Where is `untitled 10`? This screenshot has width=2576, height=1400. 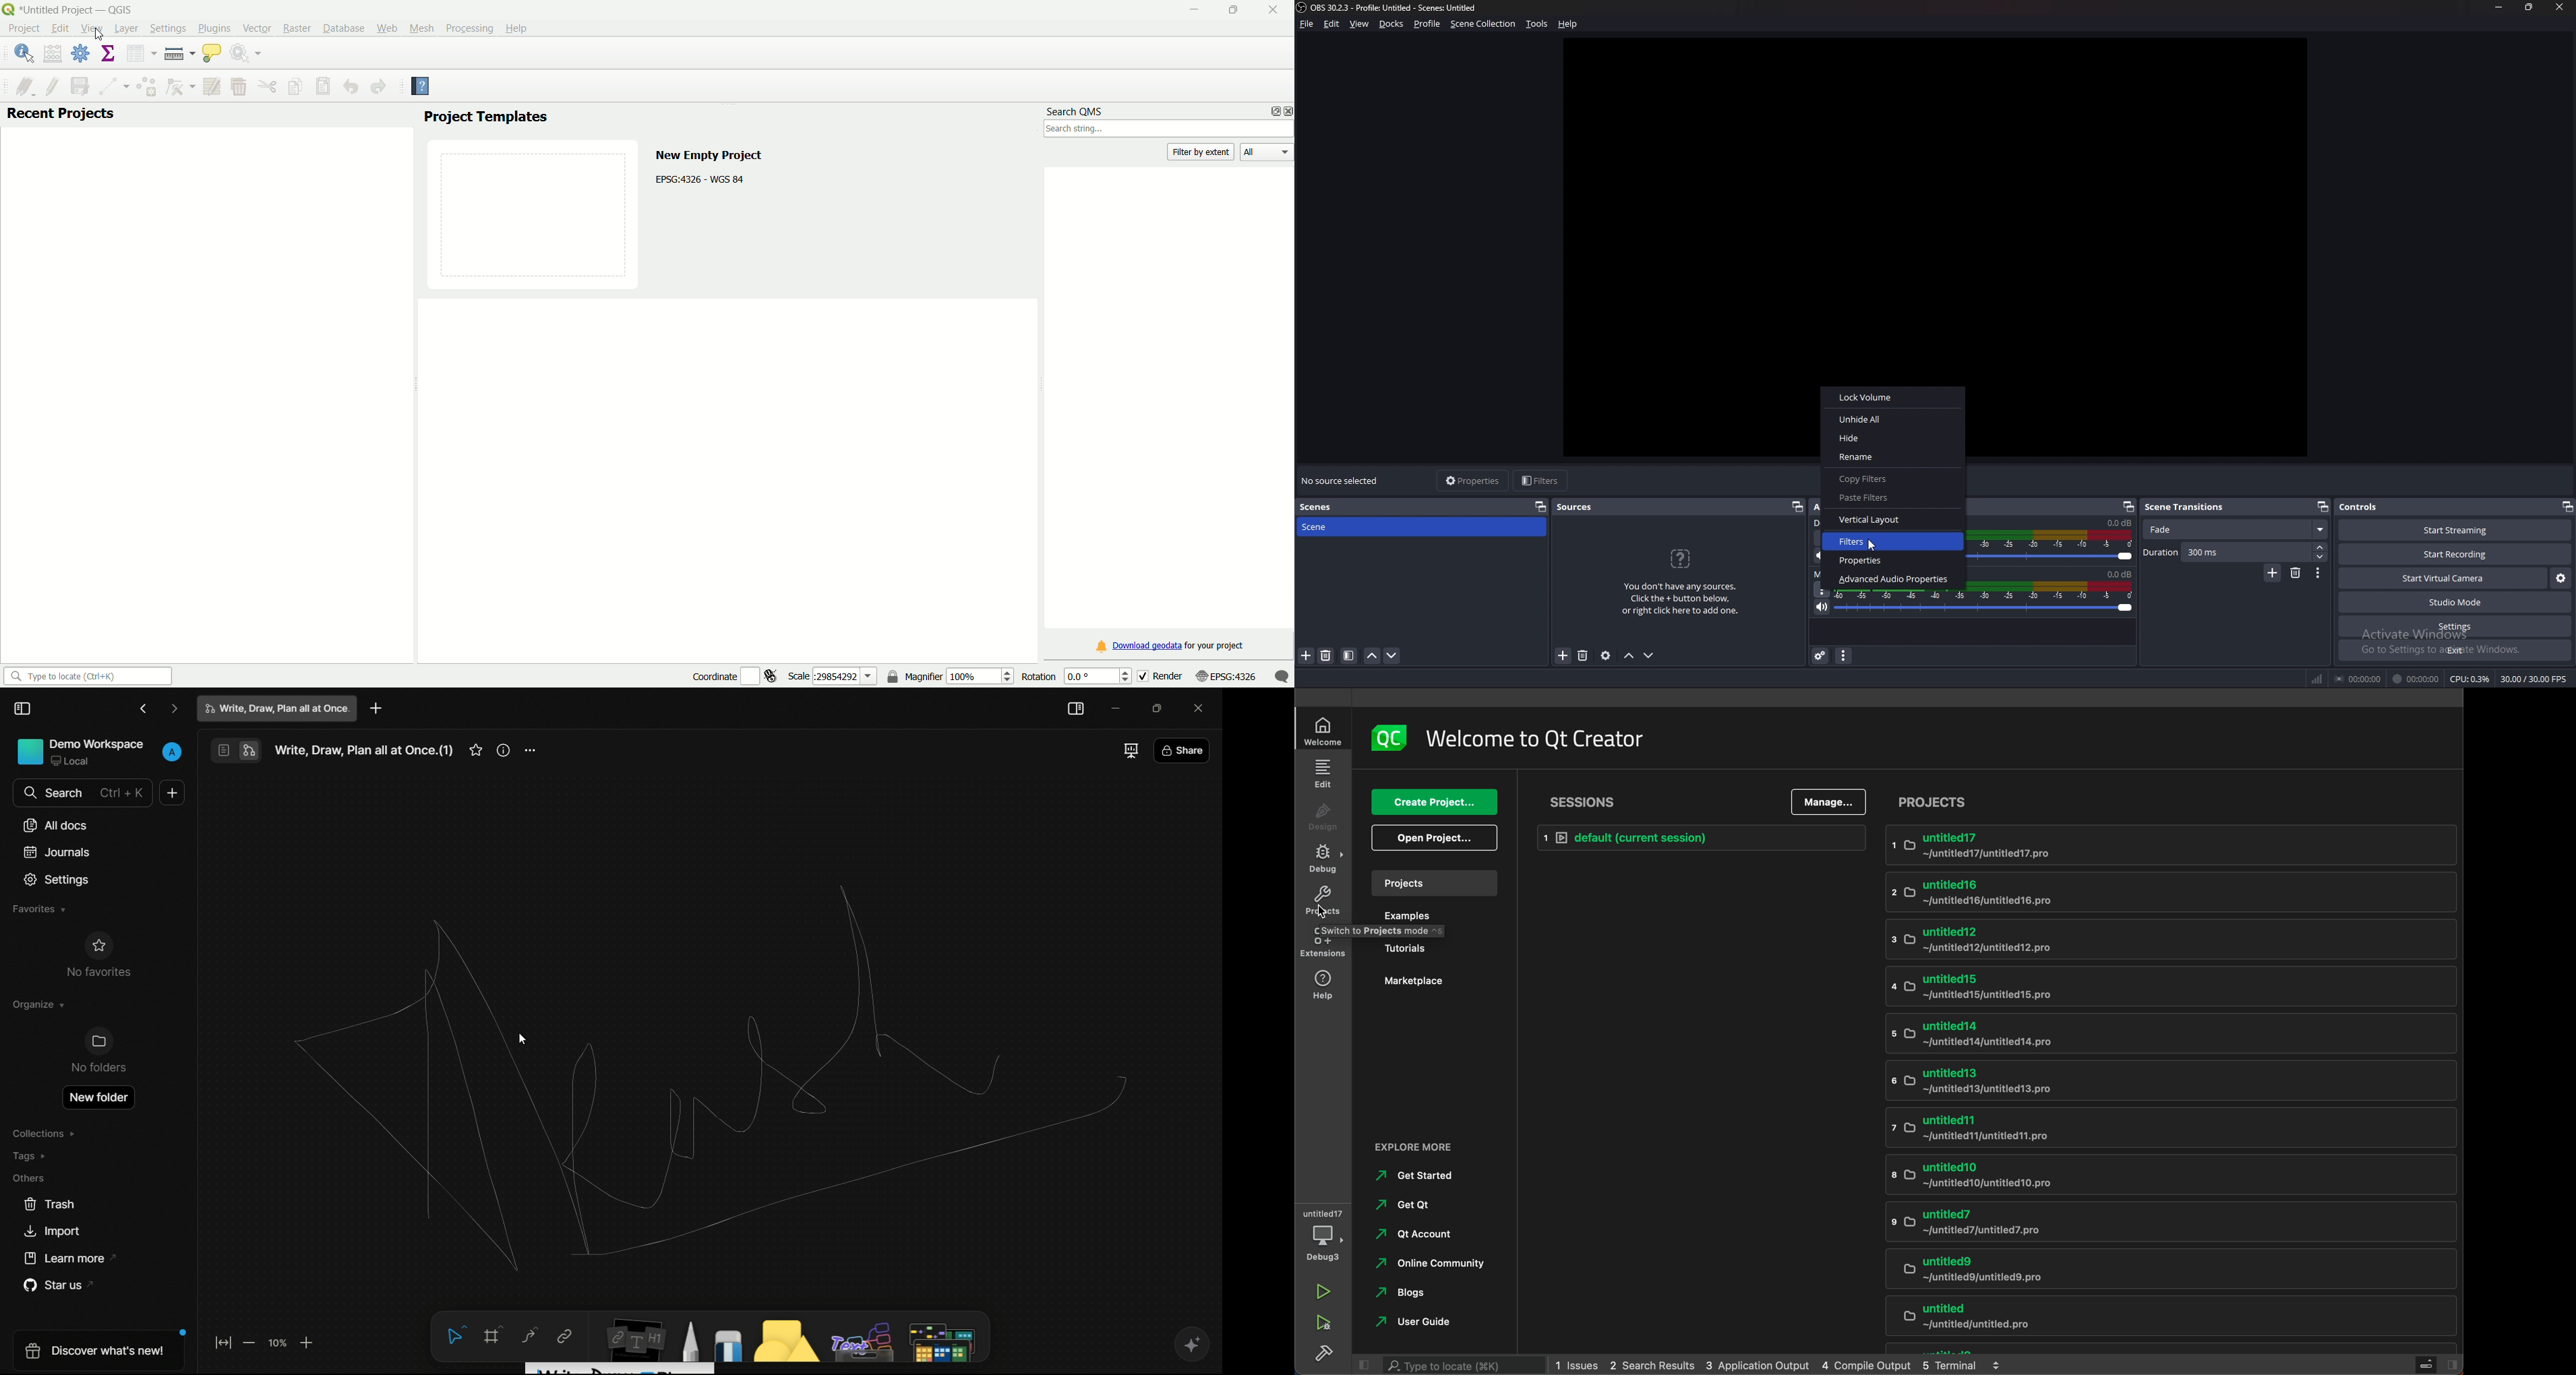 untitled 10 is located at coordinates (2163, 1174).